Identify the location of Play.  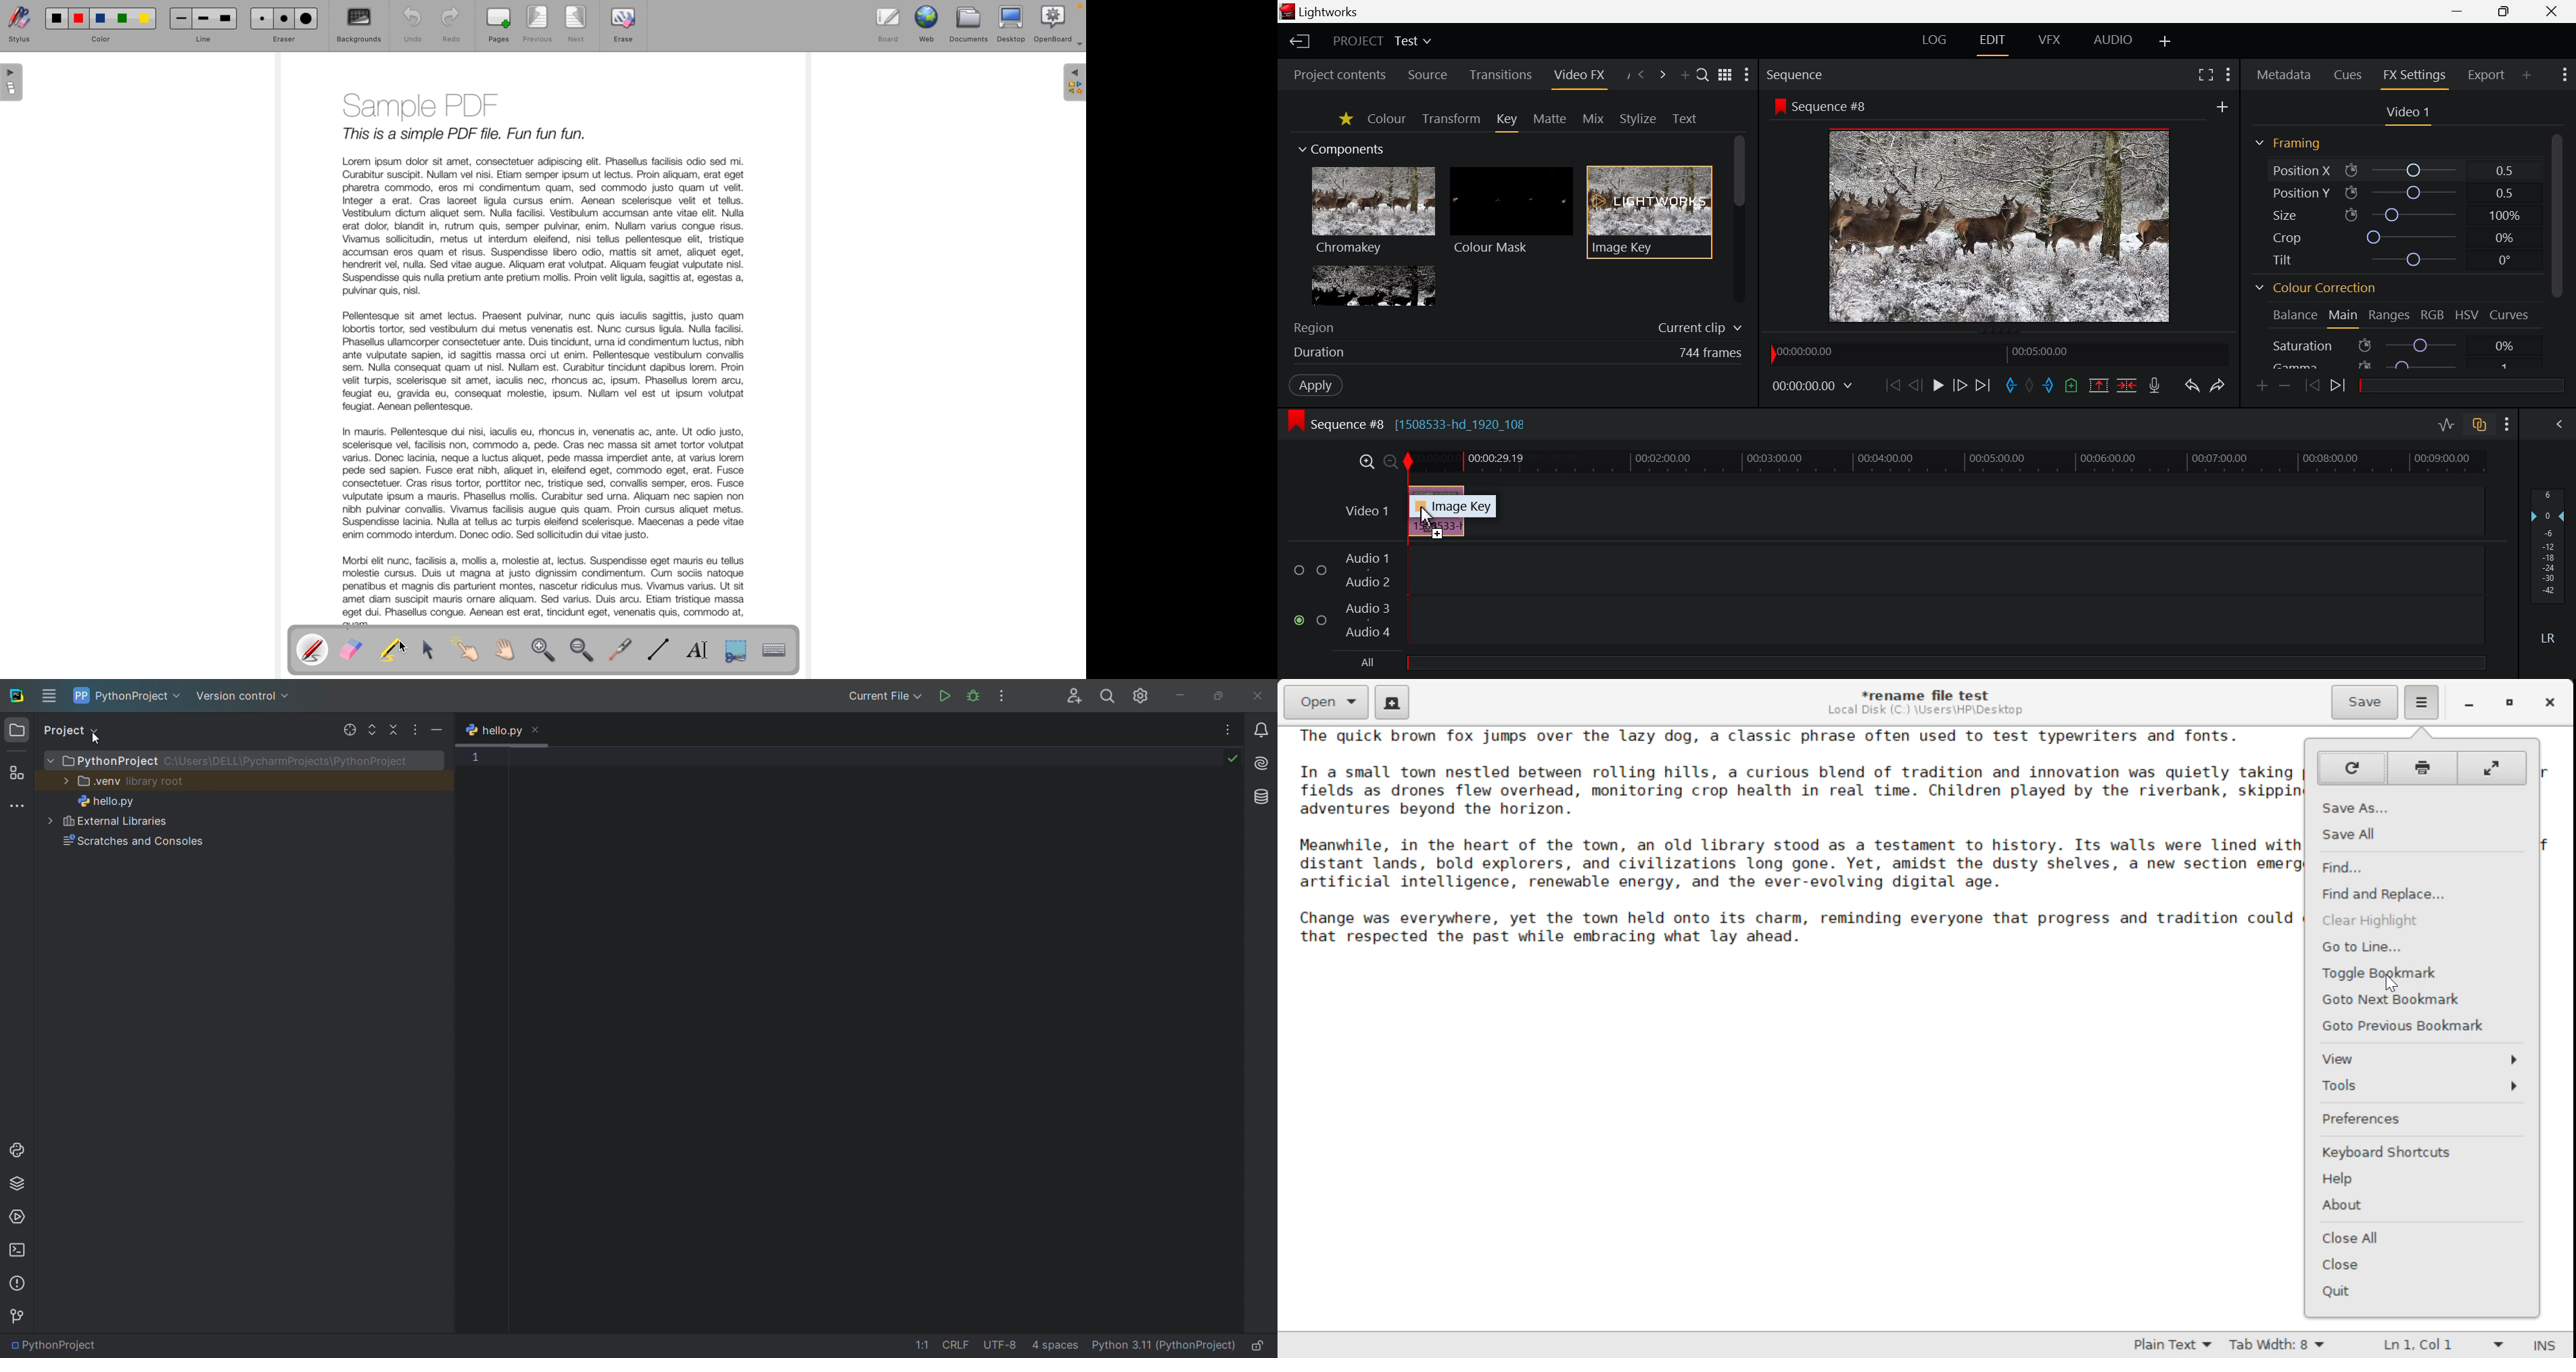
(1940, 386).